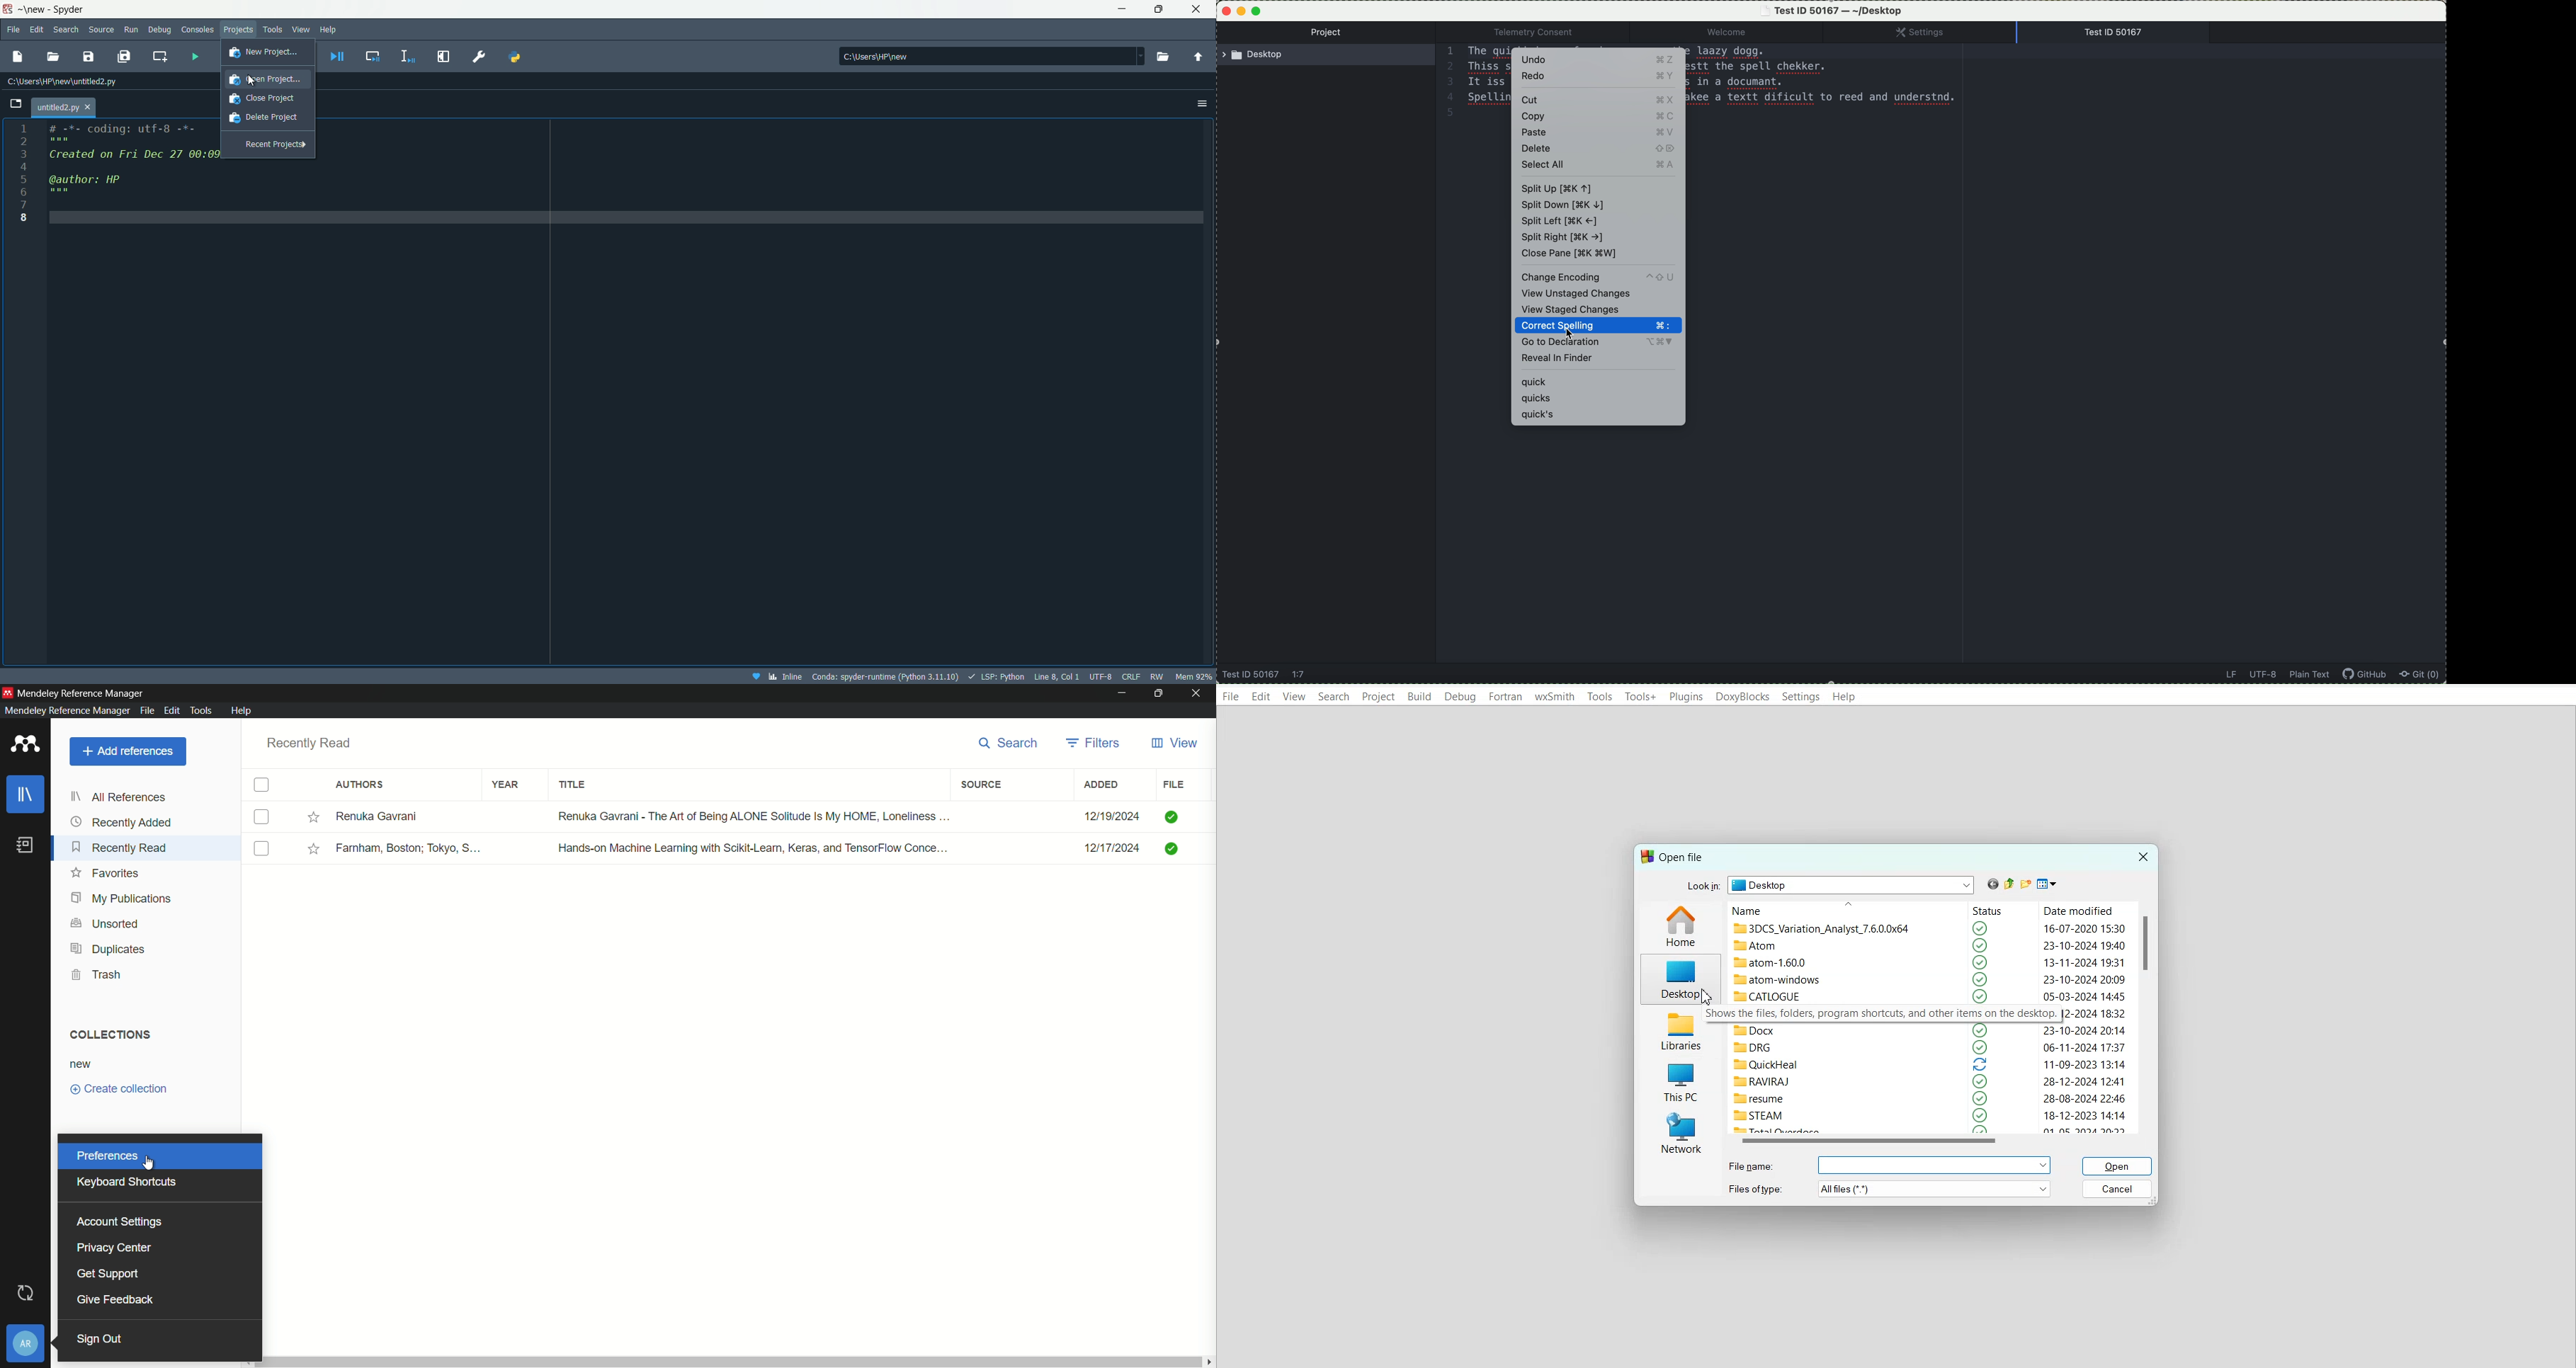 The image size is (2576, 1372). Describe the element at coordinates (338, 56) in the screenshot. I see `Debug file` at that location.